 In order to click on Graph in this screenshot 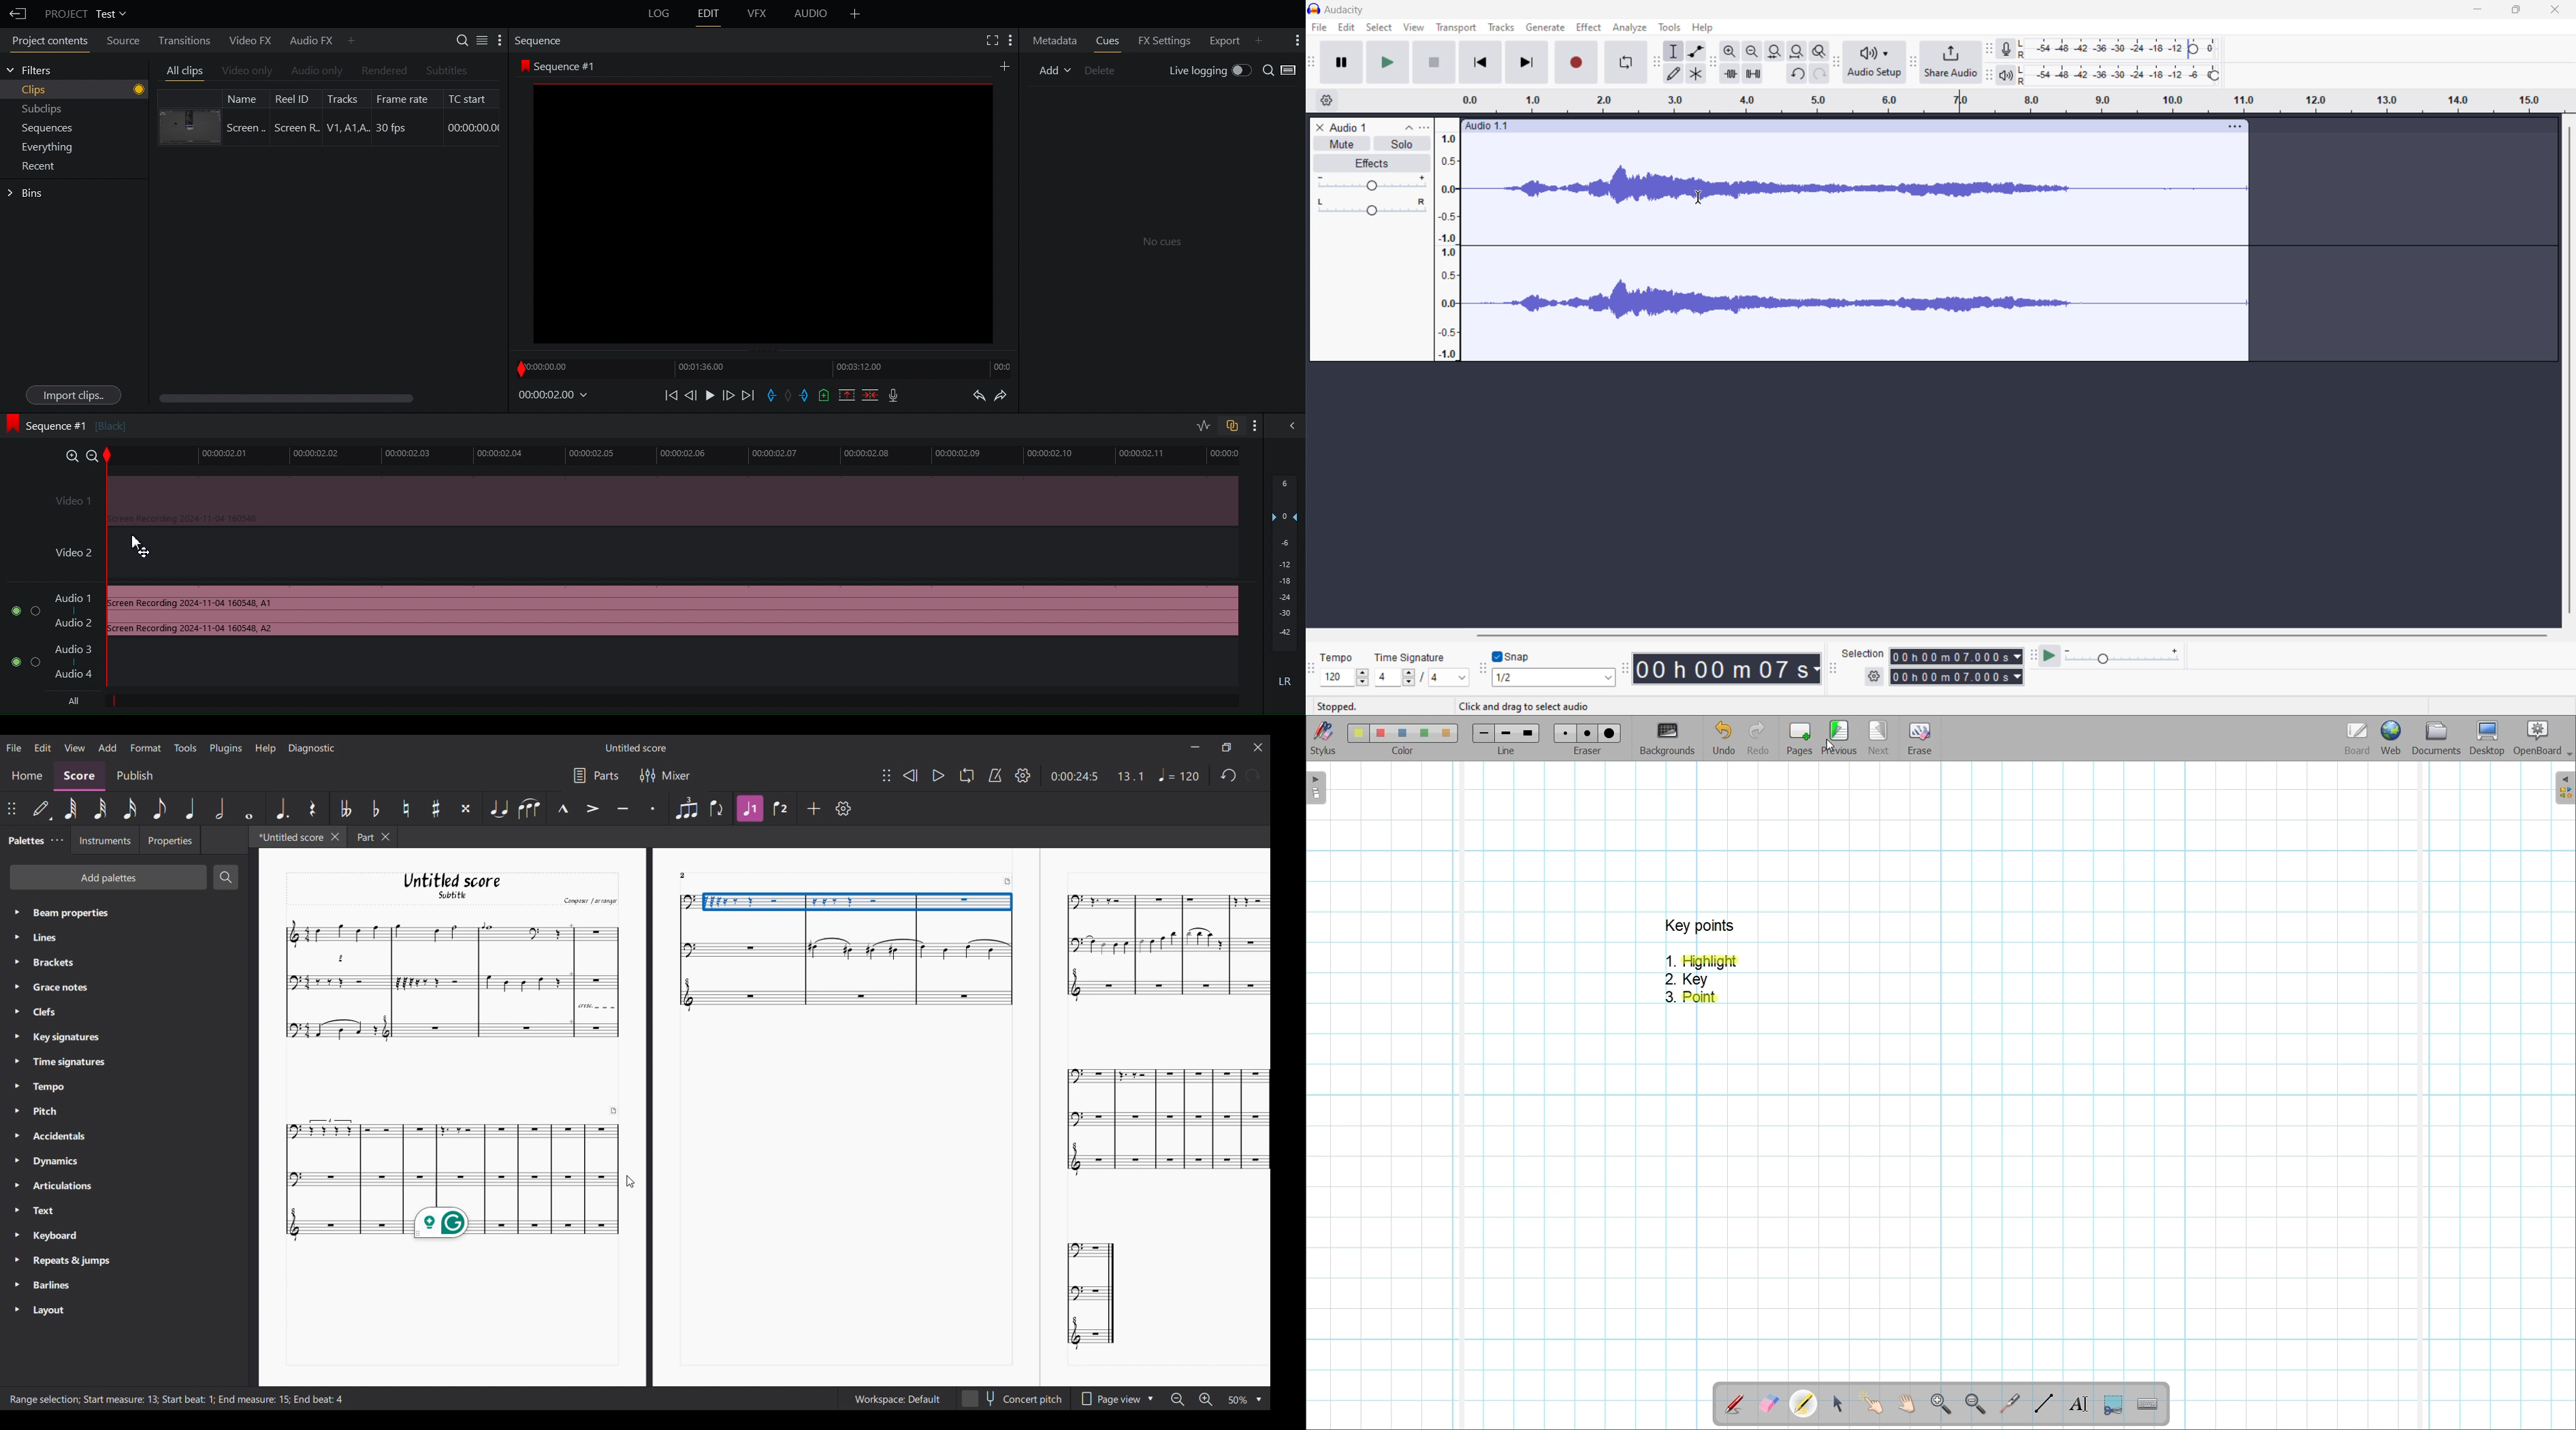, I will do `click(841, 951)`.